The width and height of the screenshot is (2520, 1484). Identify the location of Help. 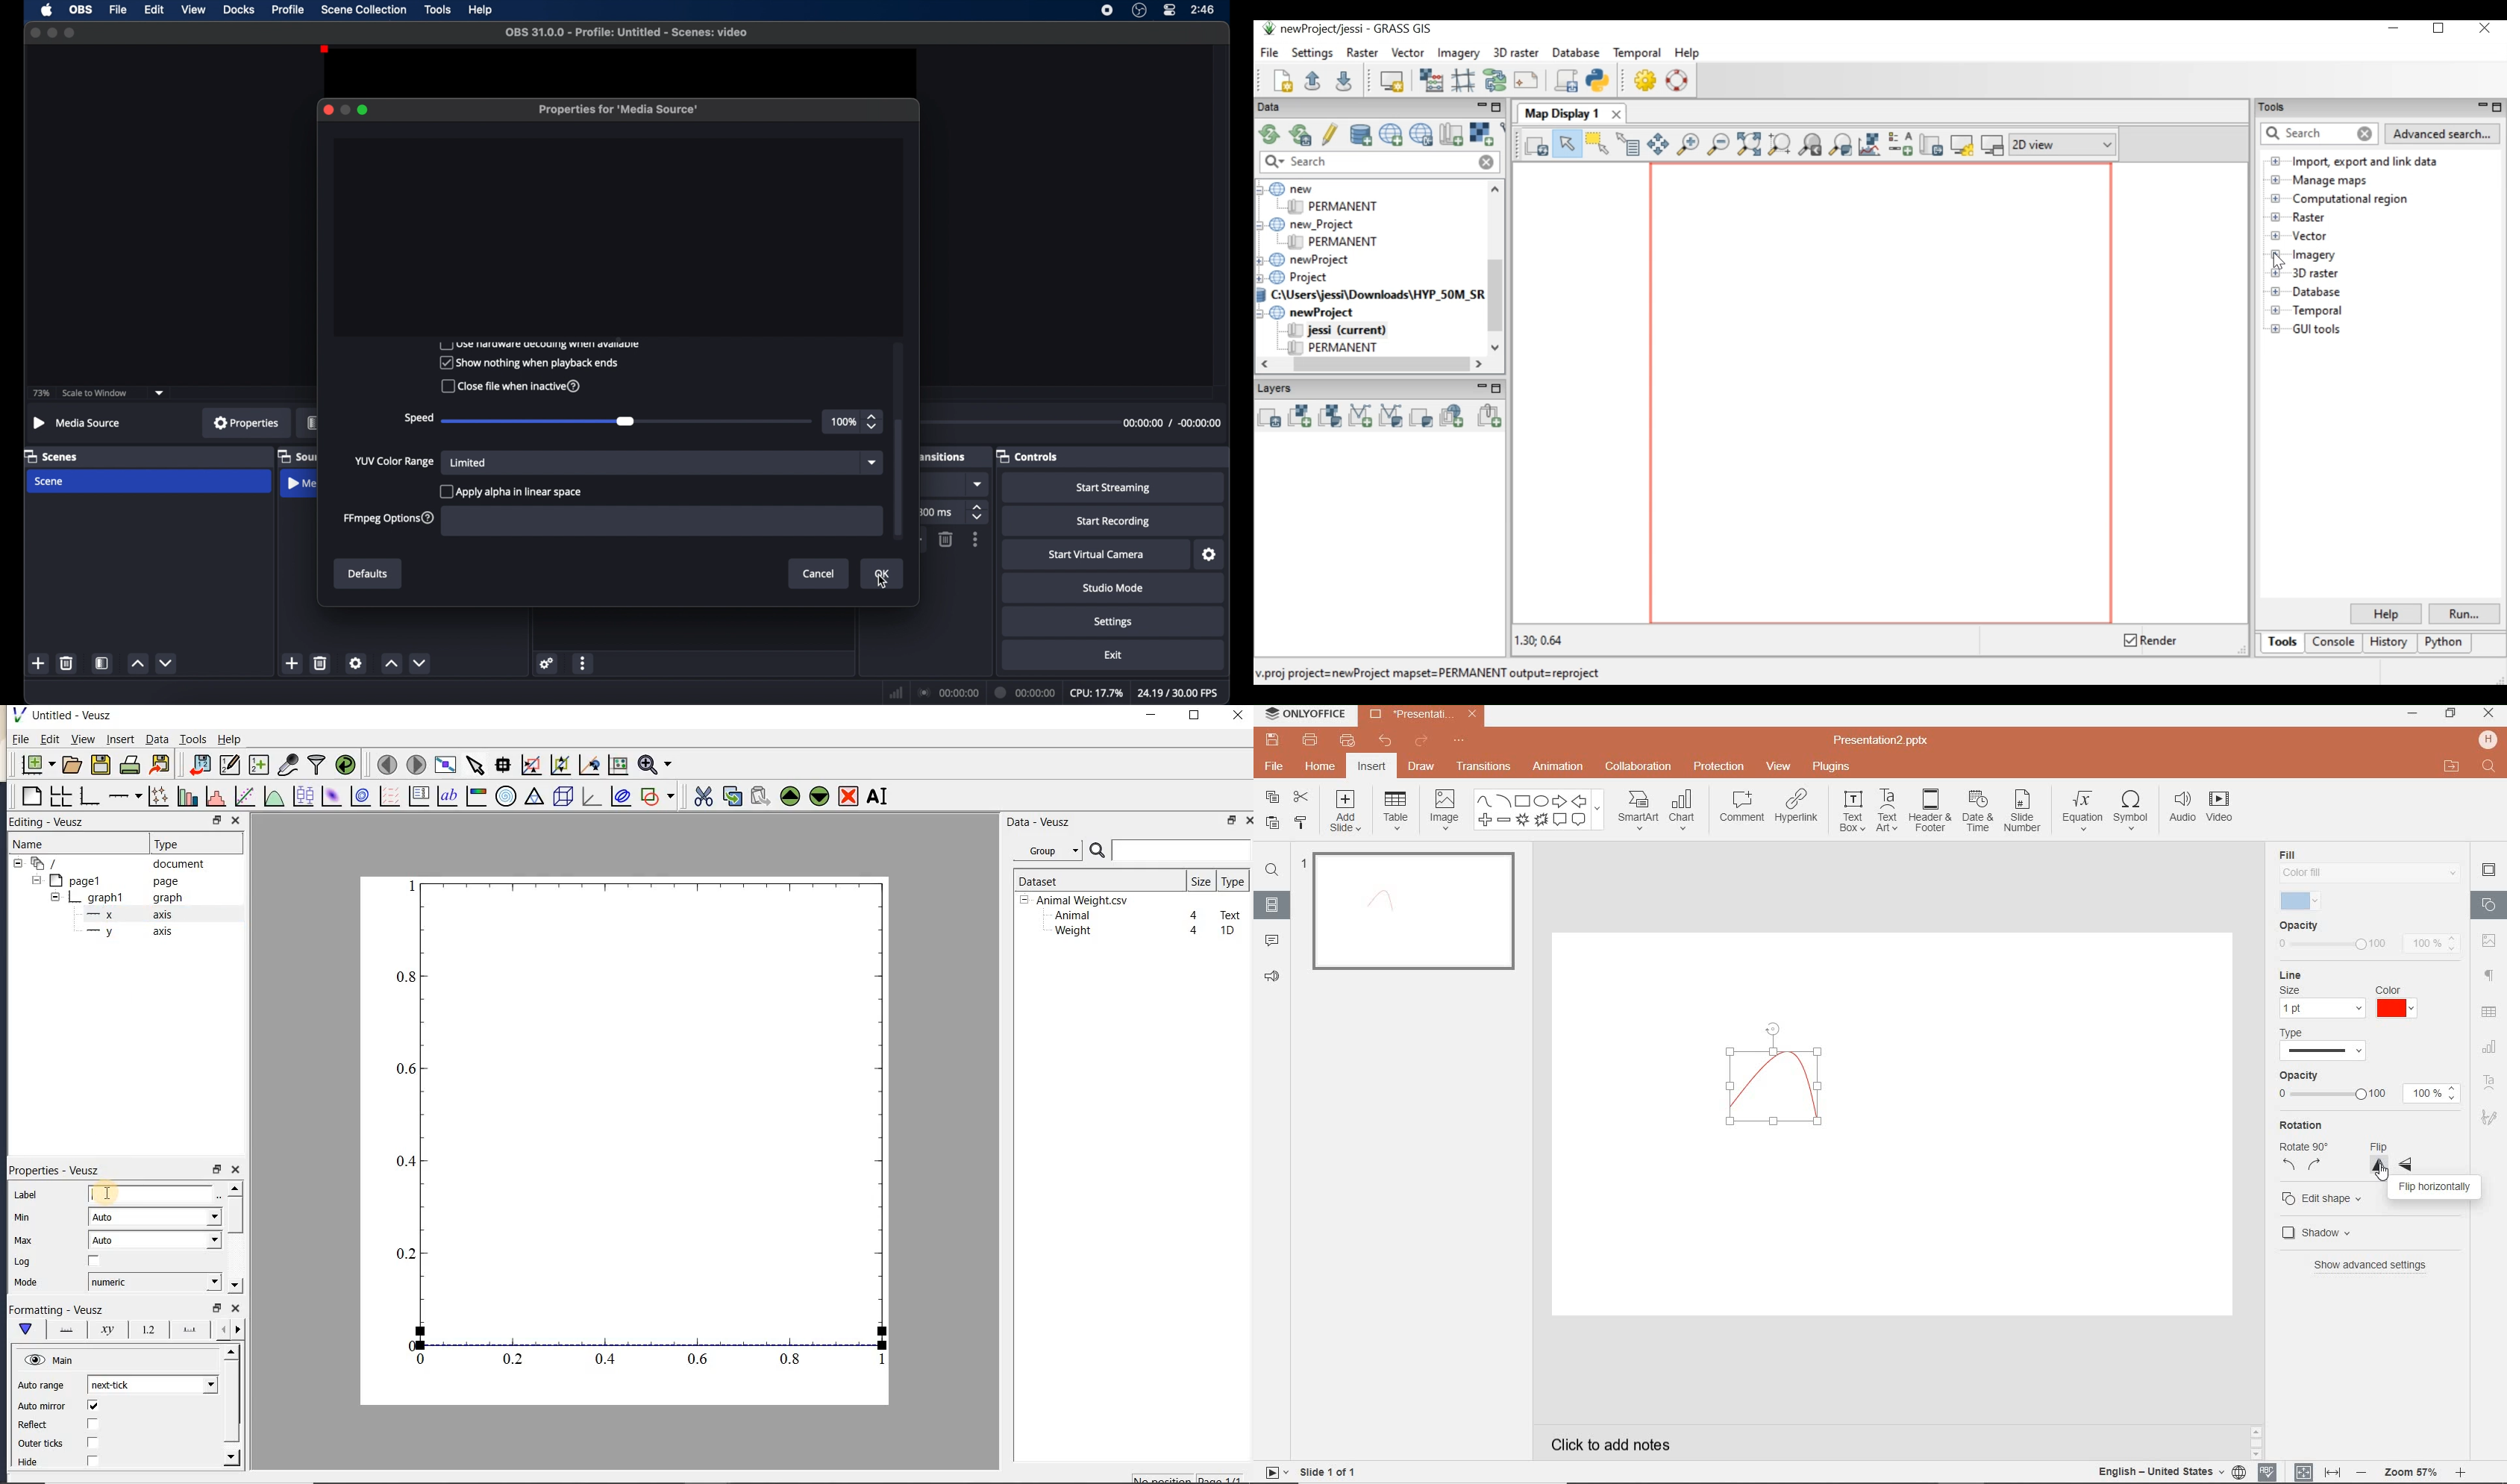
(229, 739).